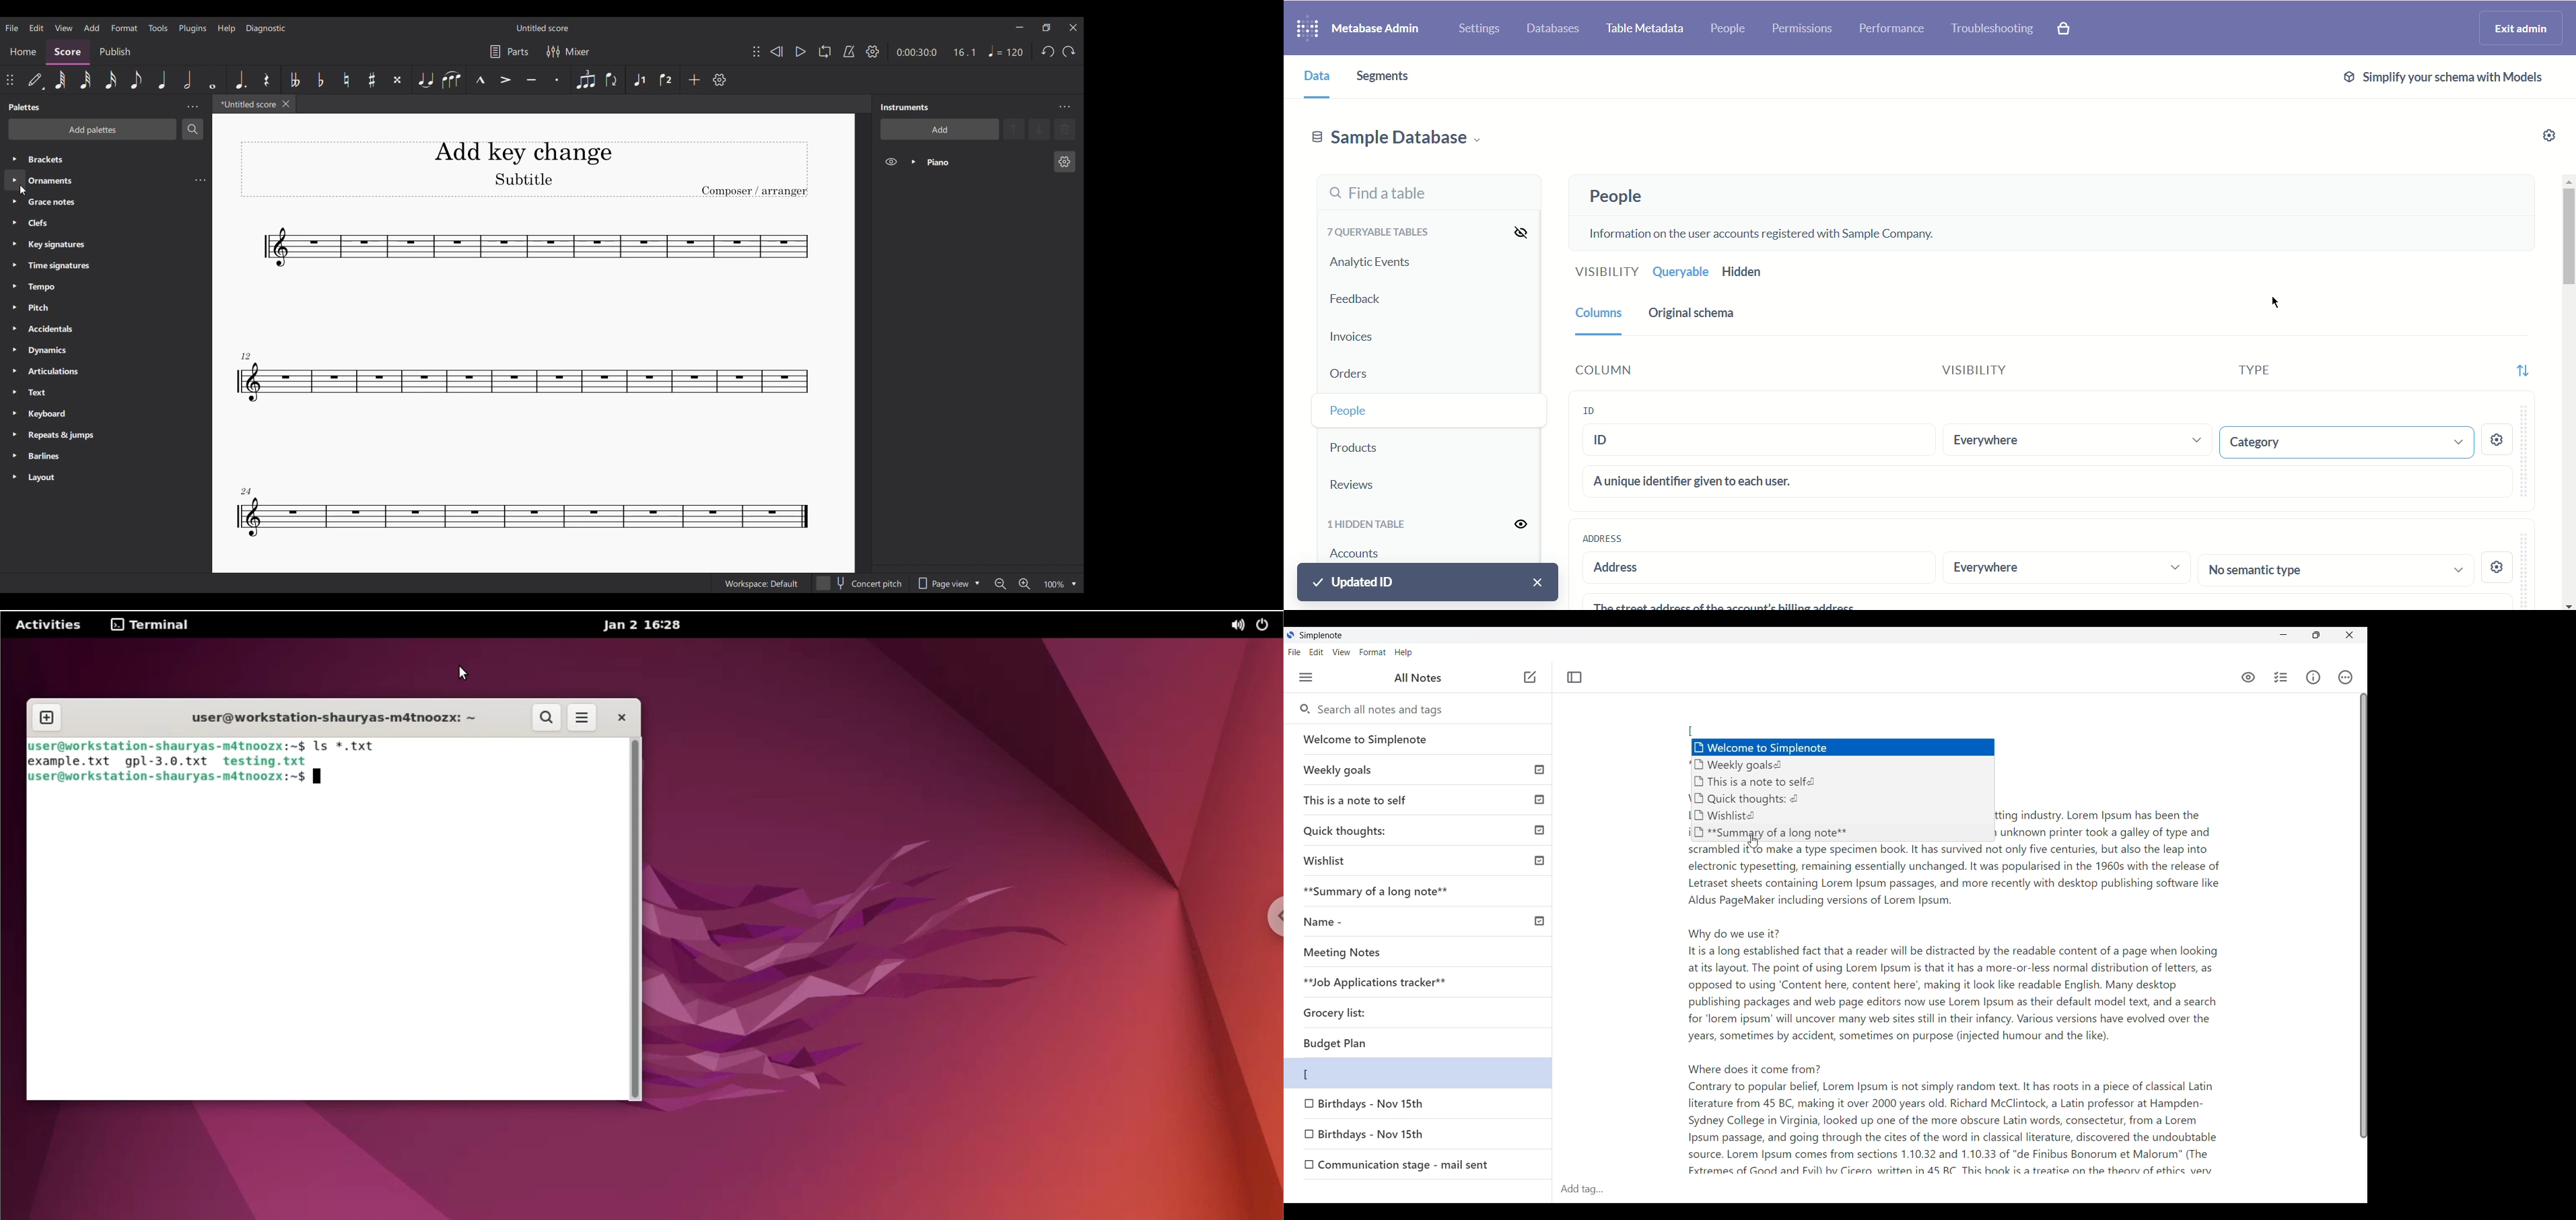 The width and height of the screenshot is (2576, 1232). What do you see at coordinates (1000, 583) in the screenshot?
I see `Zoom out` at bounding box center [1000, 583].